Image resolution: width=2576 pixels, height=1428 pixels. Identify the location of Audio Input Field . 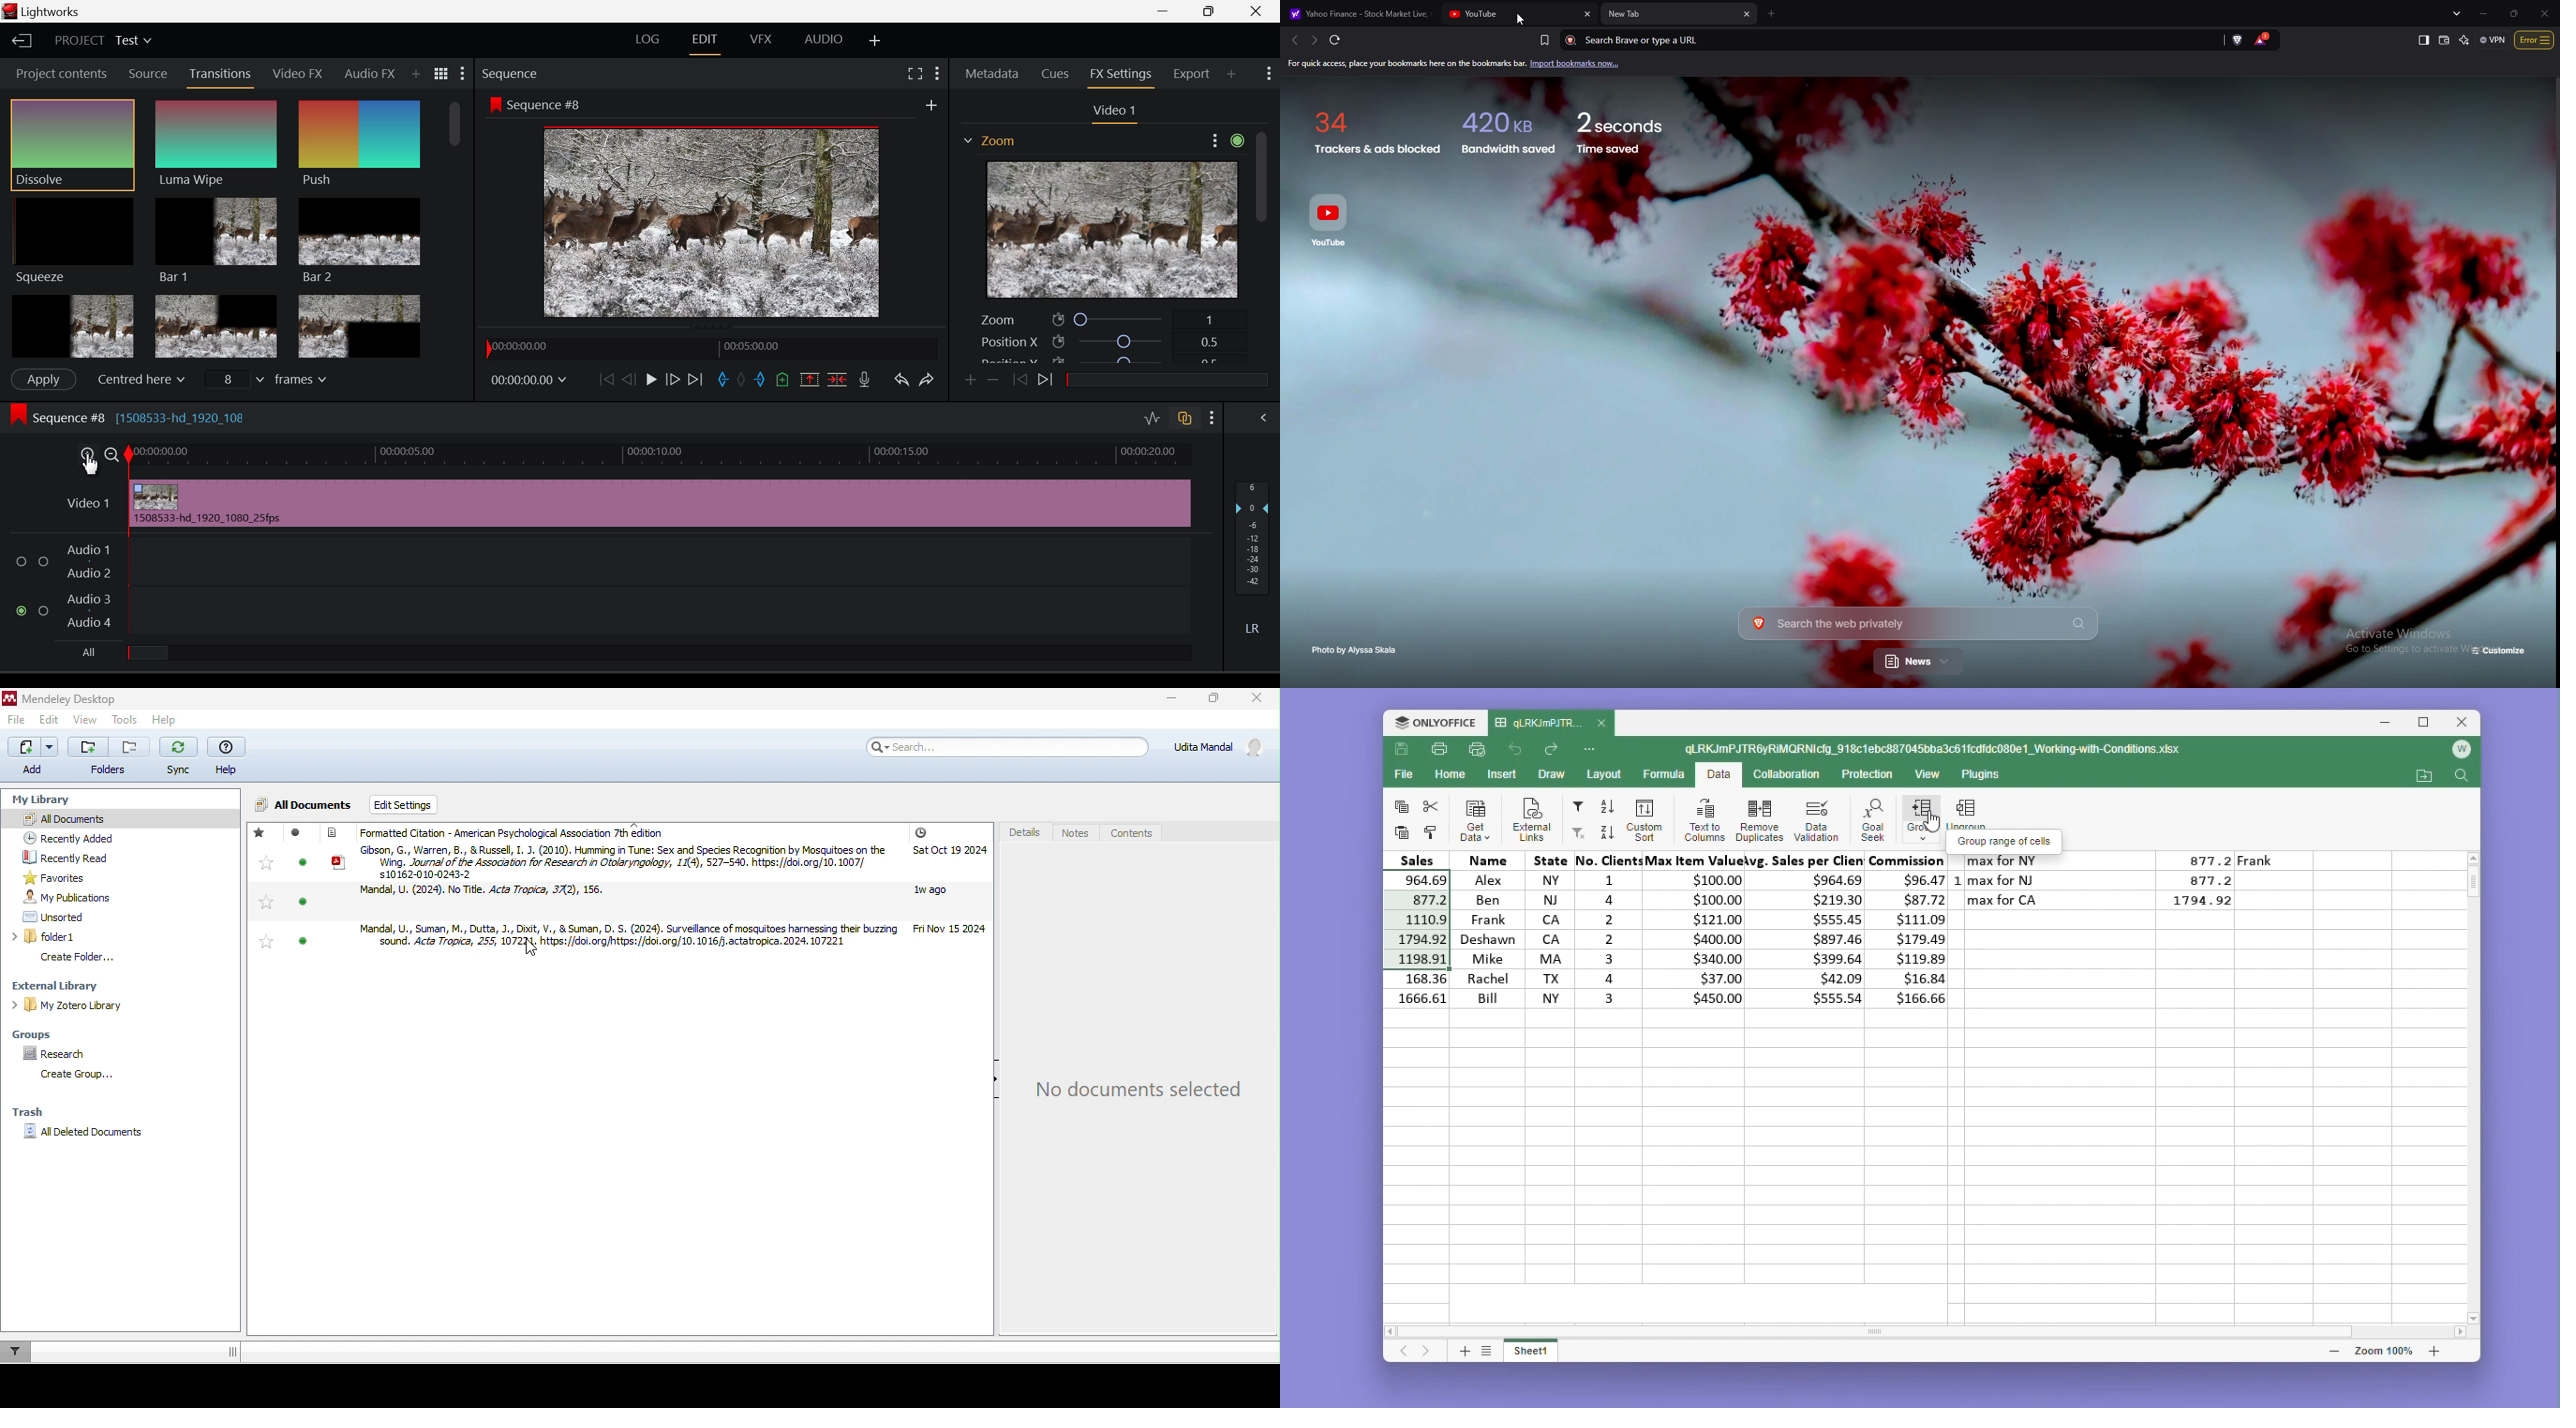
(659, 610).